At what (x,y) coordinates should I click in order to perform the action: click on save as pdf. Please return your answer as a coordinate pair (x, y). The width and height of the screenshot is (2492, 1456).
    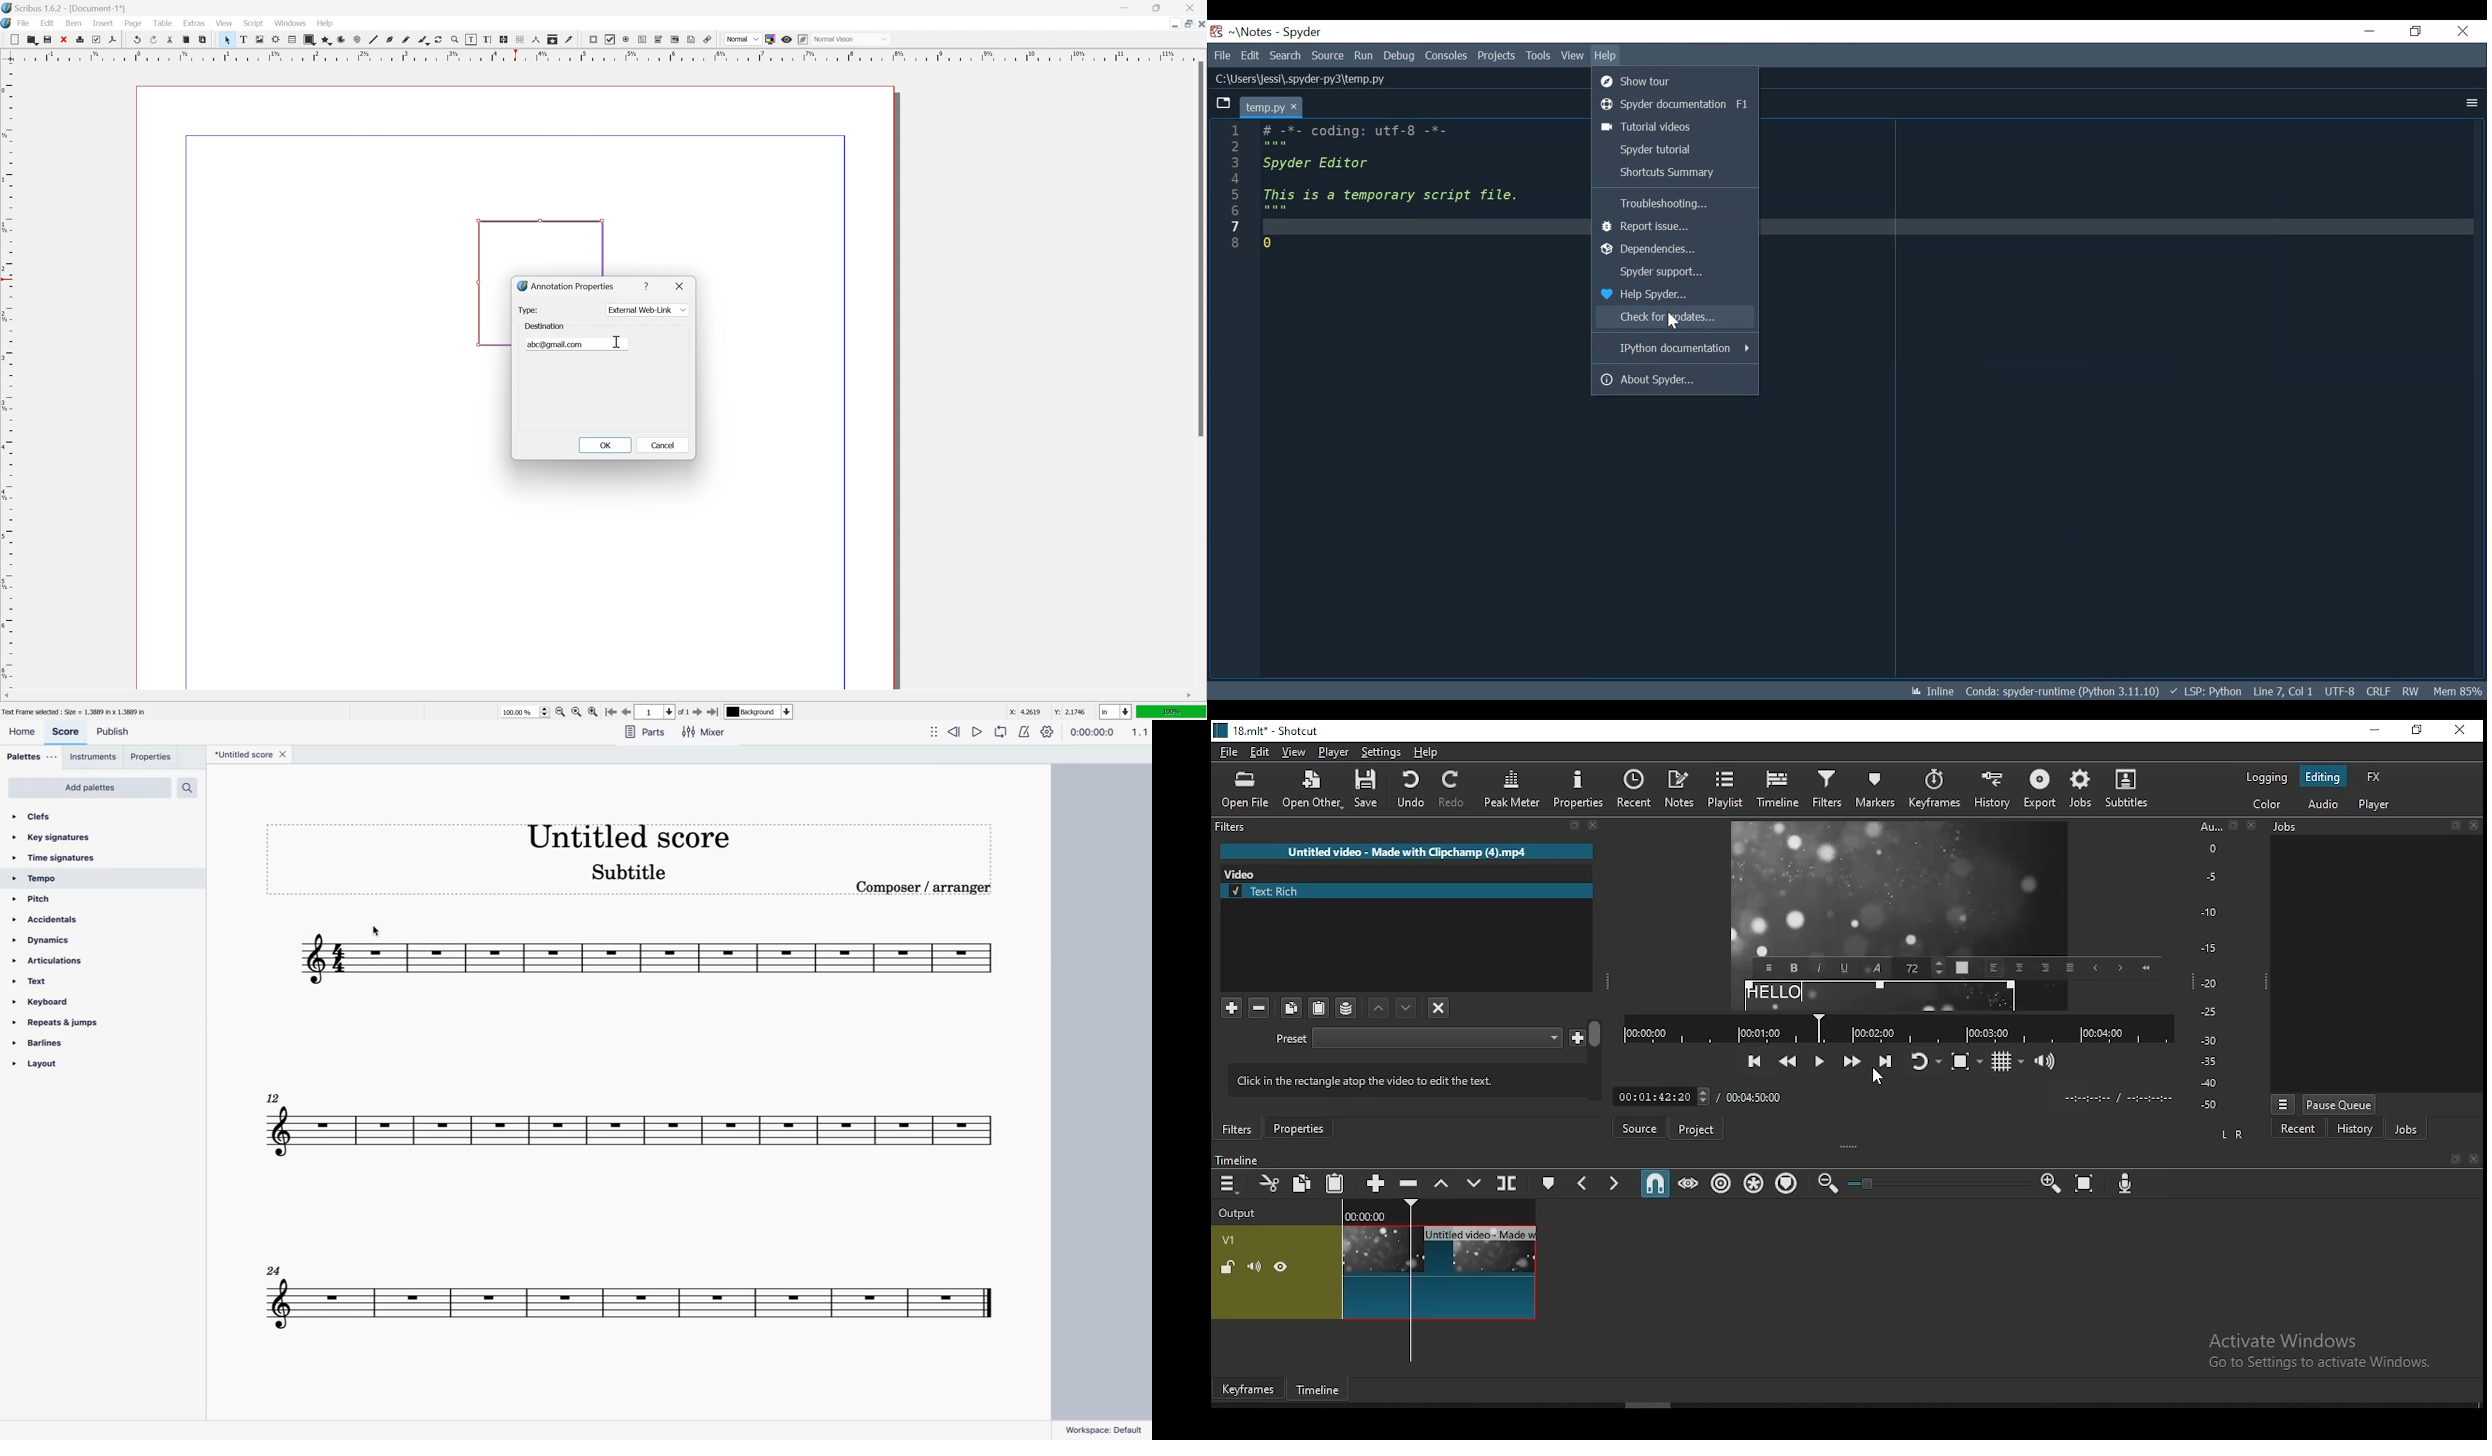
    Looking at the image, I should click on (113, 40).